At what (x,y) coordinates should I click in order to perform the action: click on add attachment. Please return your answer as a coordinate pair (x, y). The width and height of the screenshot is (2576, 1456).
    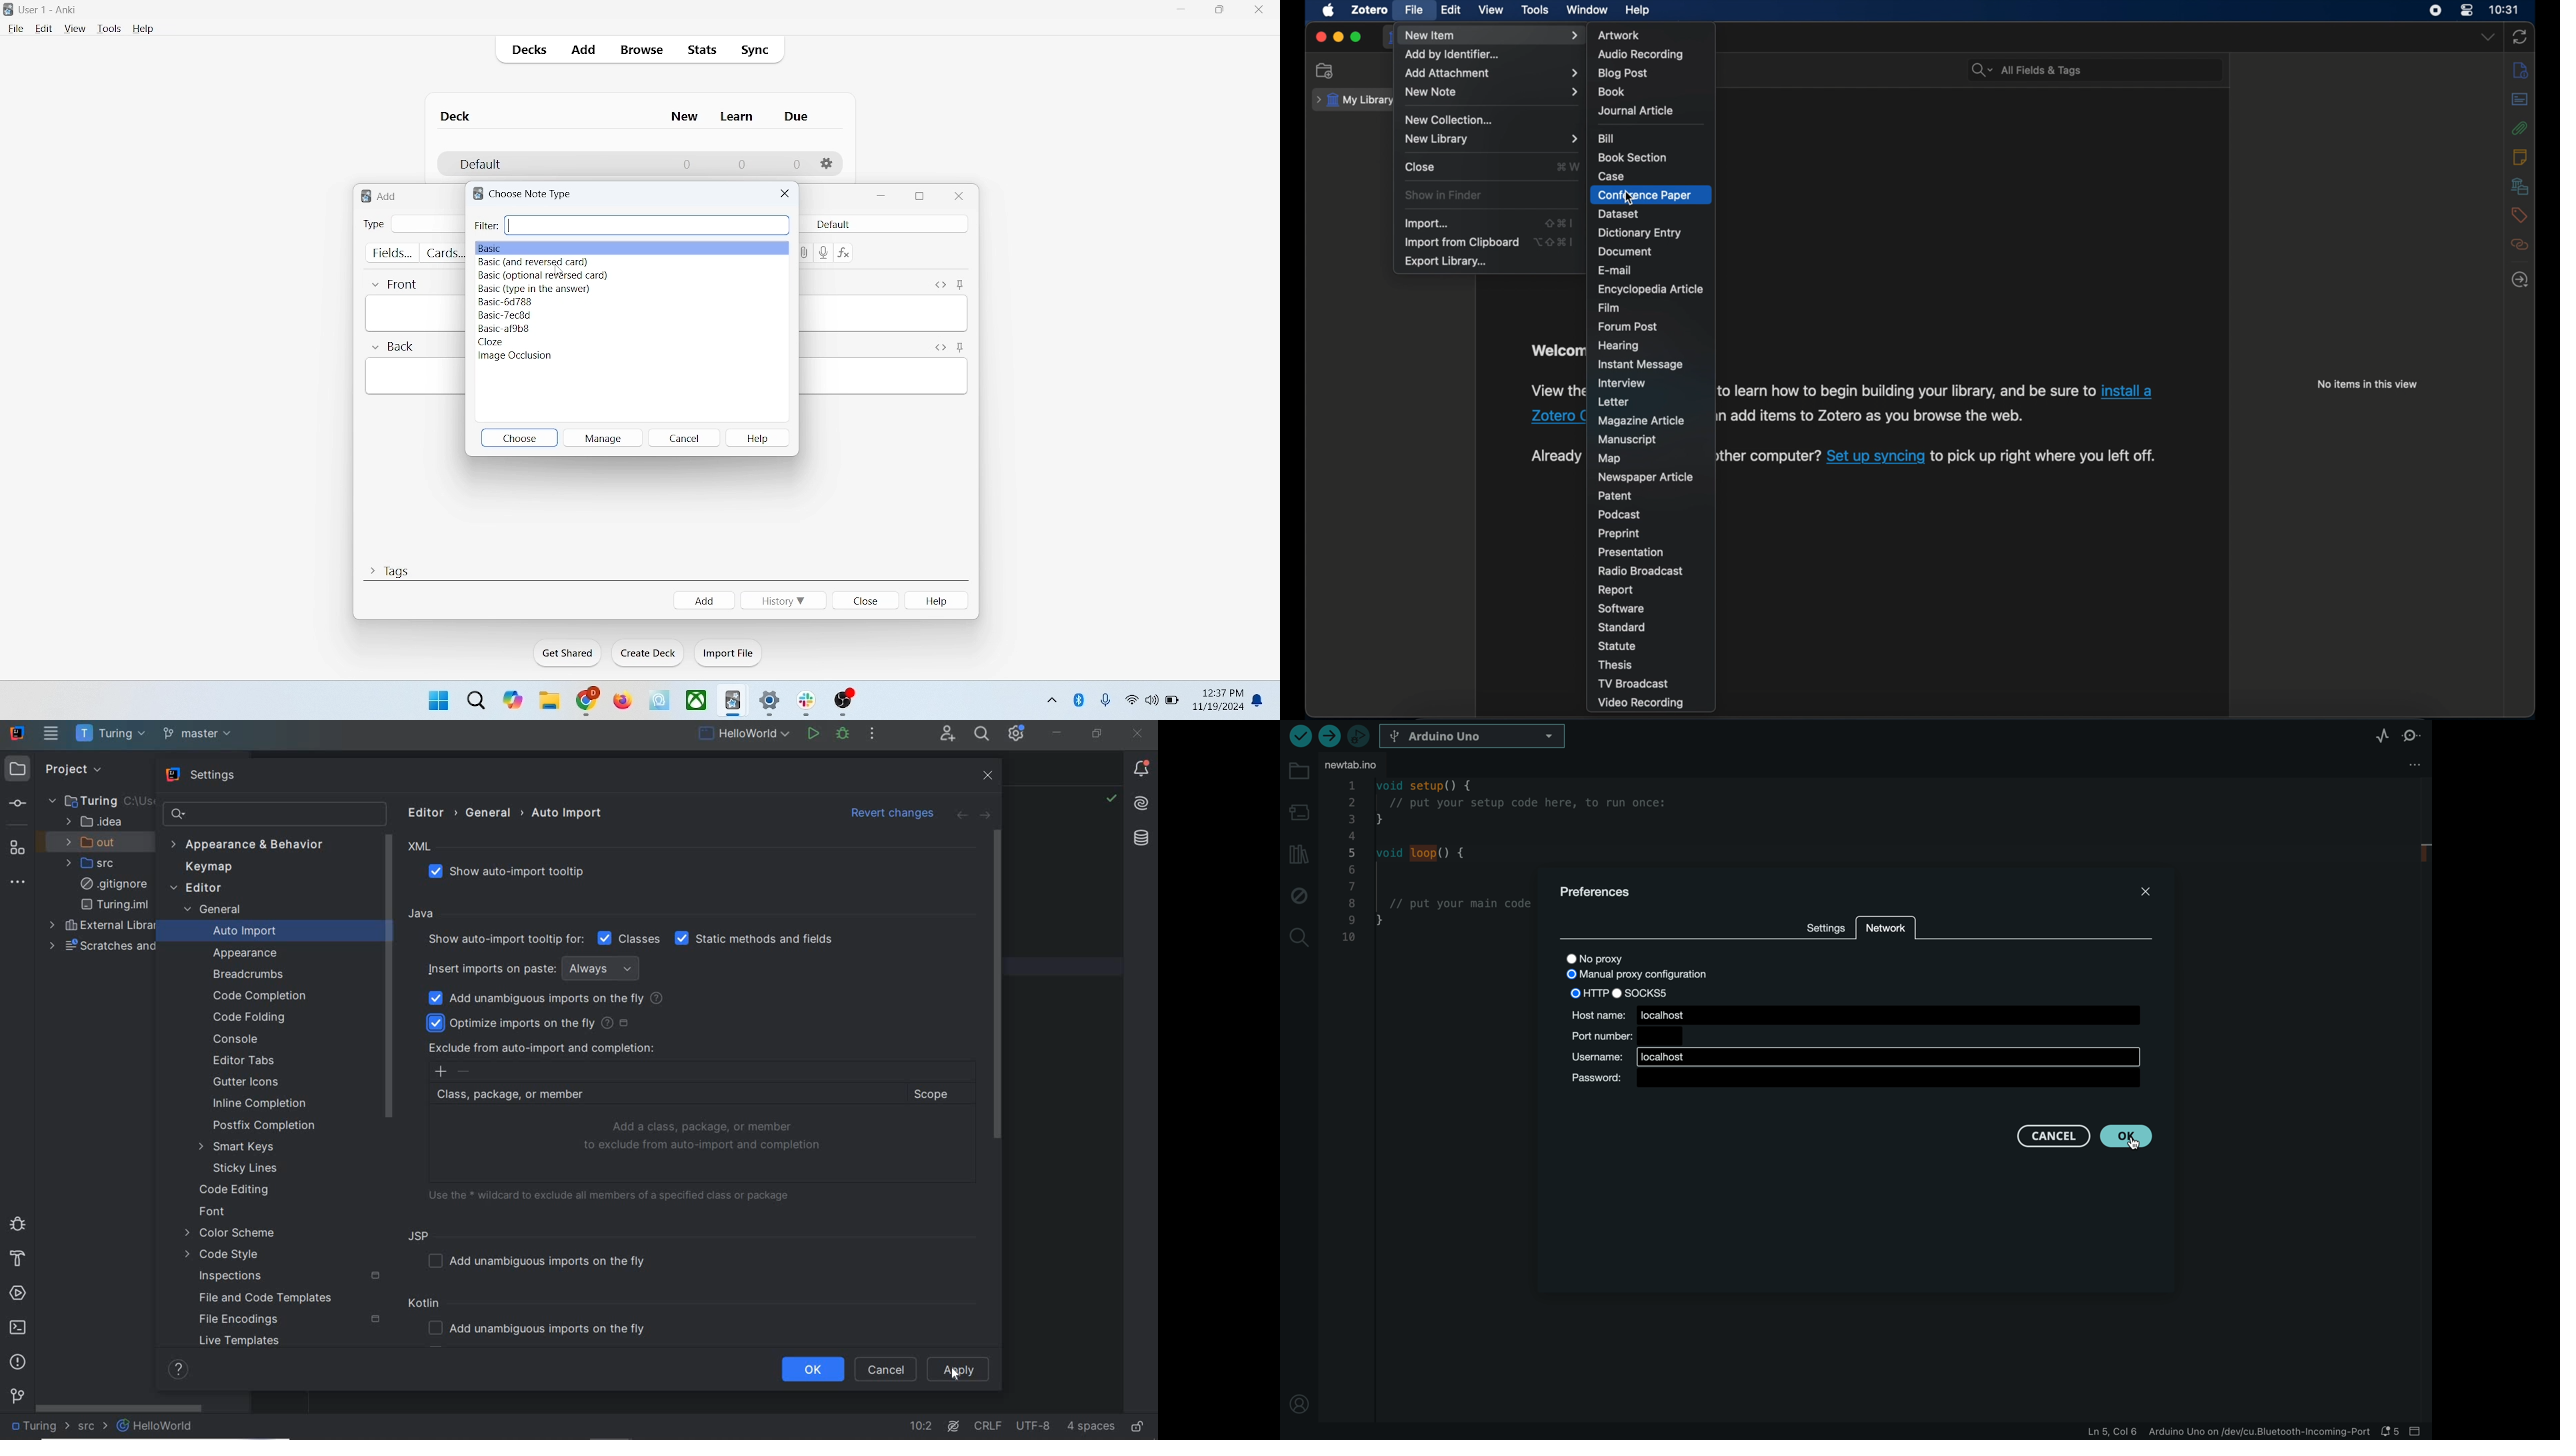
    Looking at the image, I should click on (1491, 73).